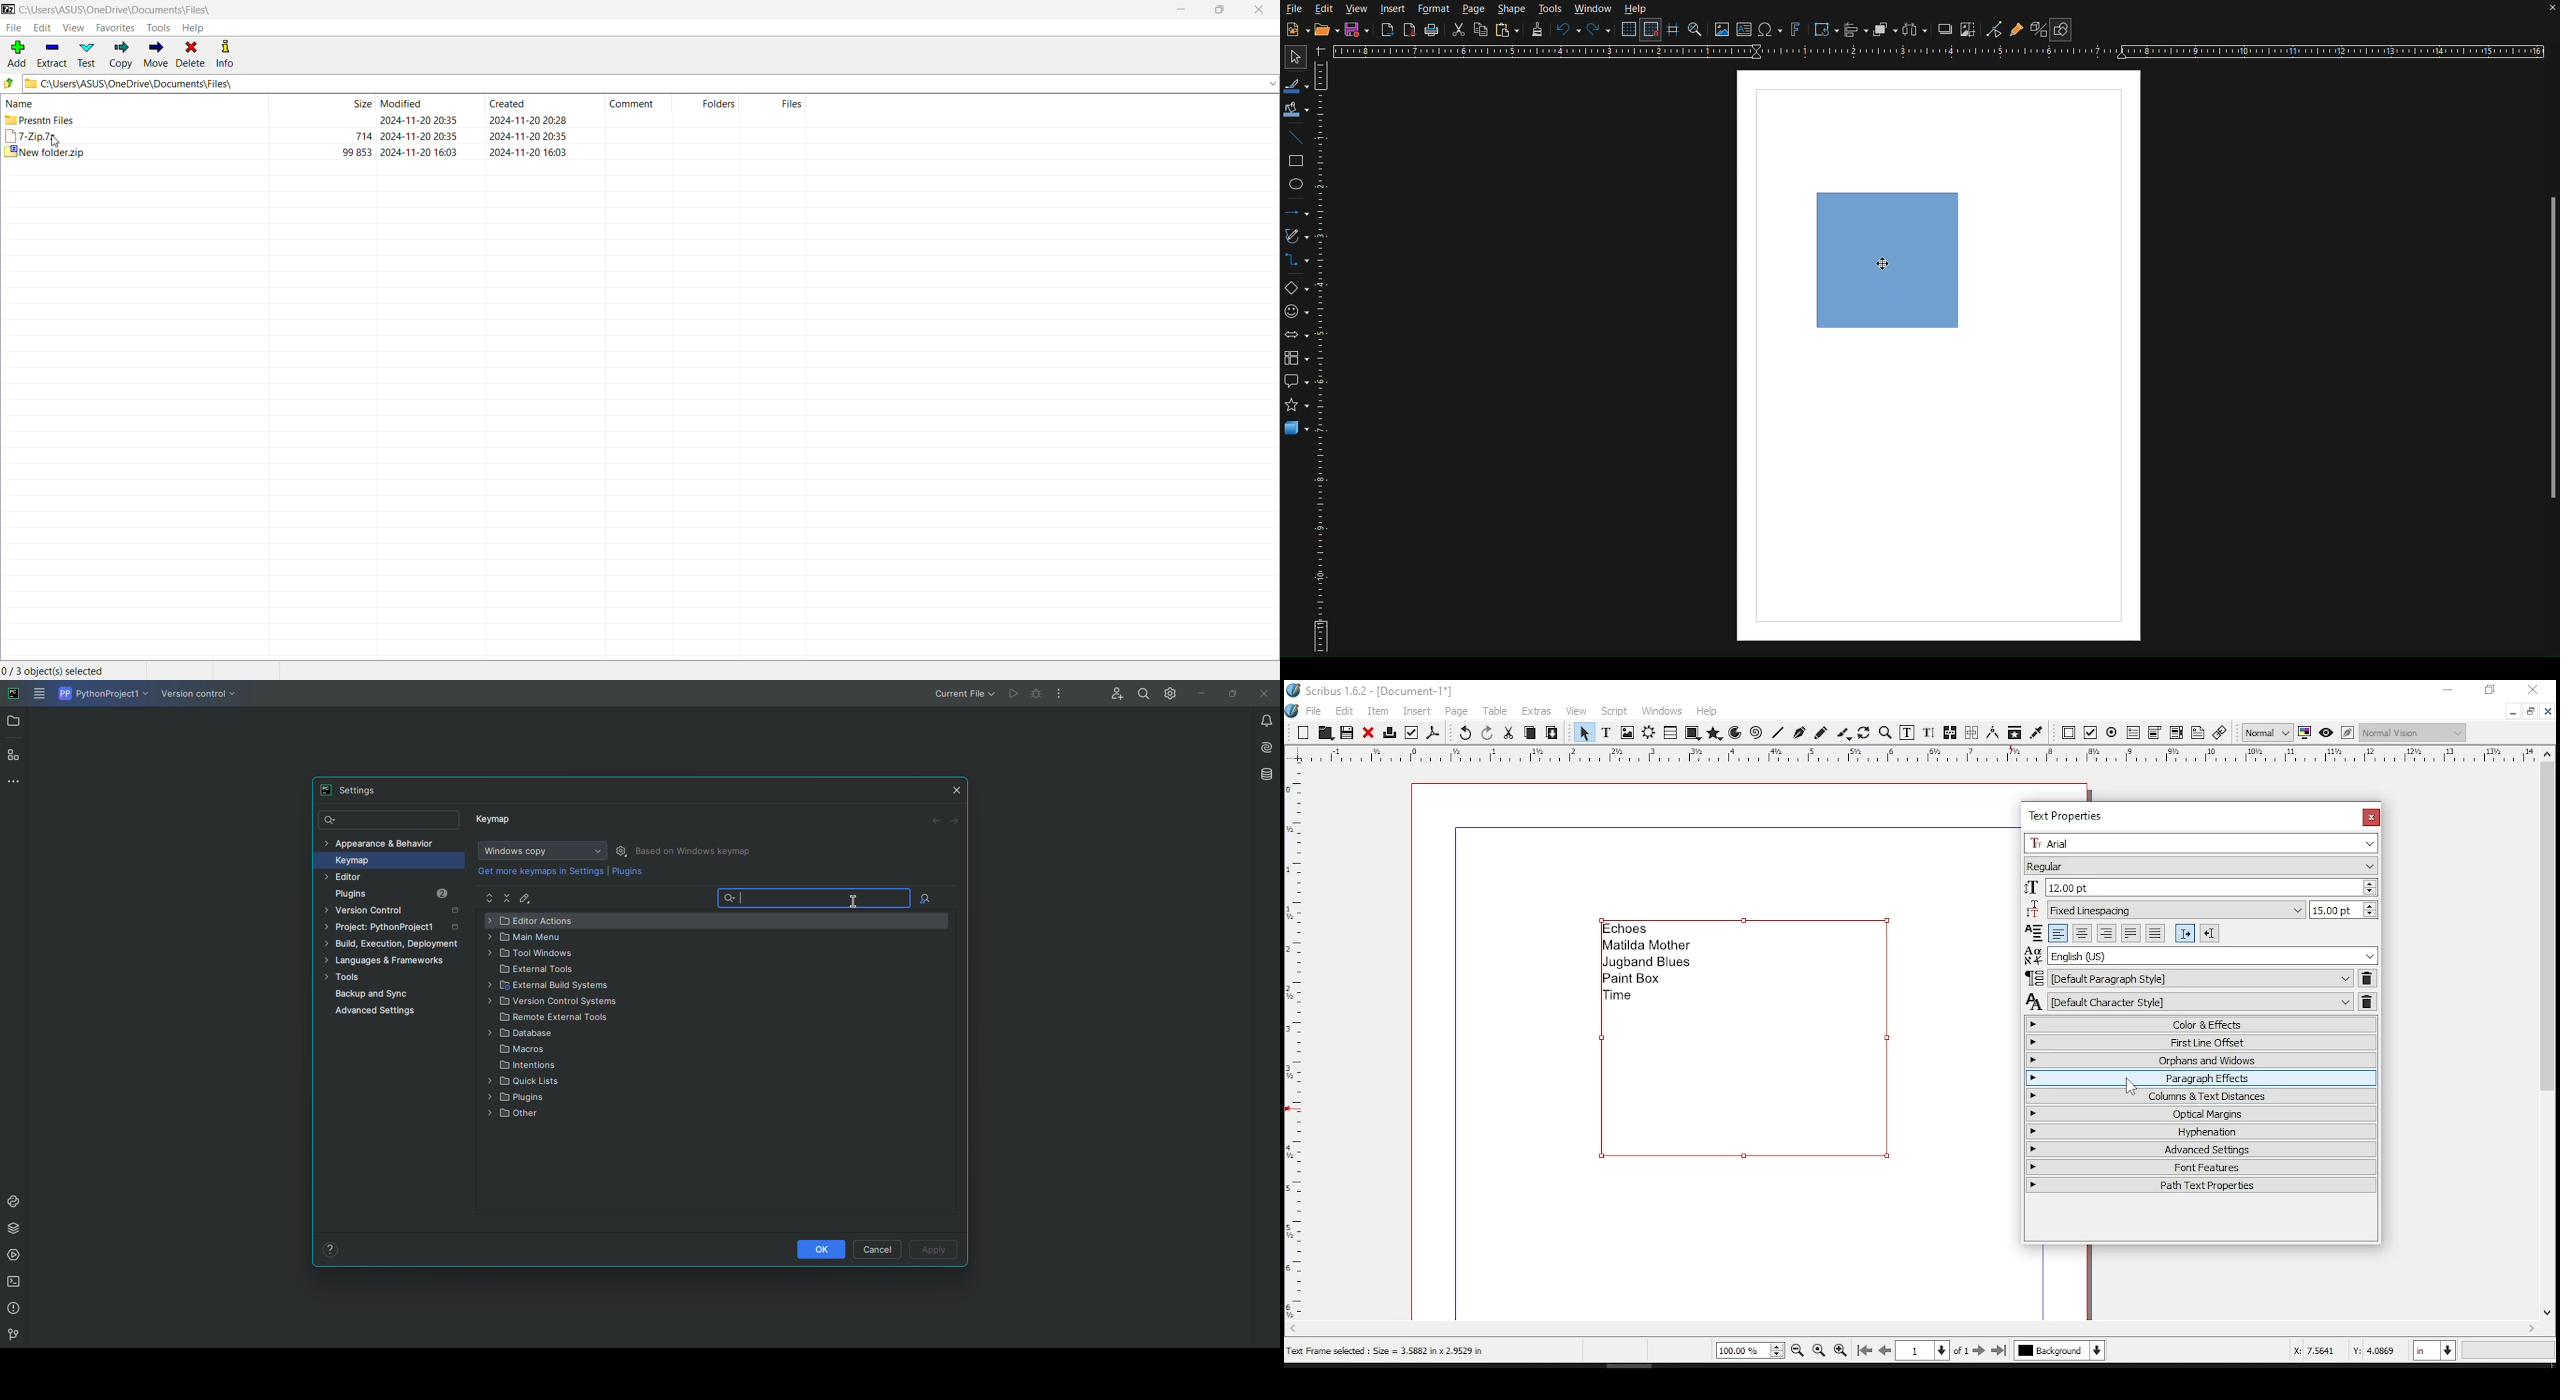  What do you see at coordinates (2200, 1185) in the screenshot?
I see `path text properties` at bounding box center [2200, 1185].